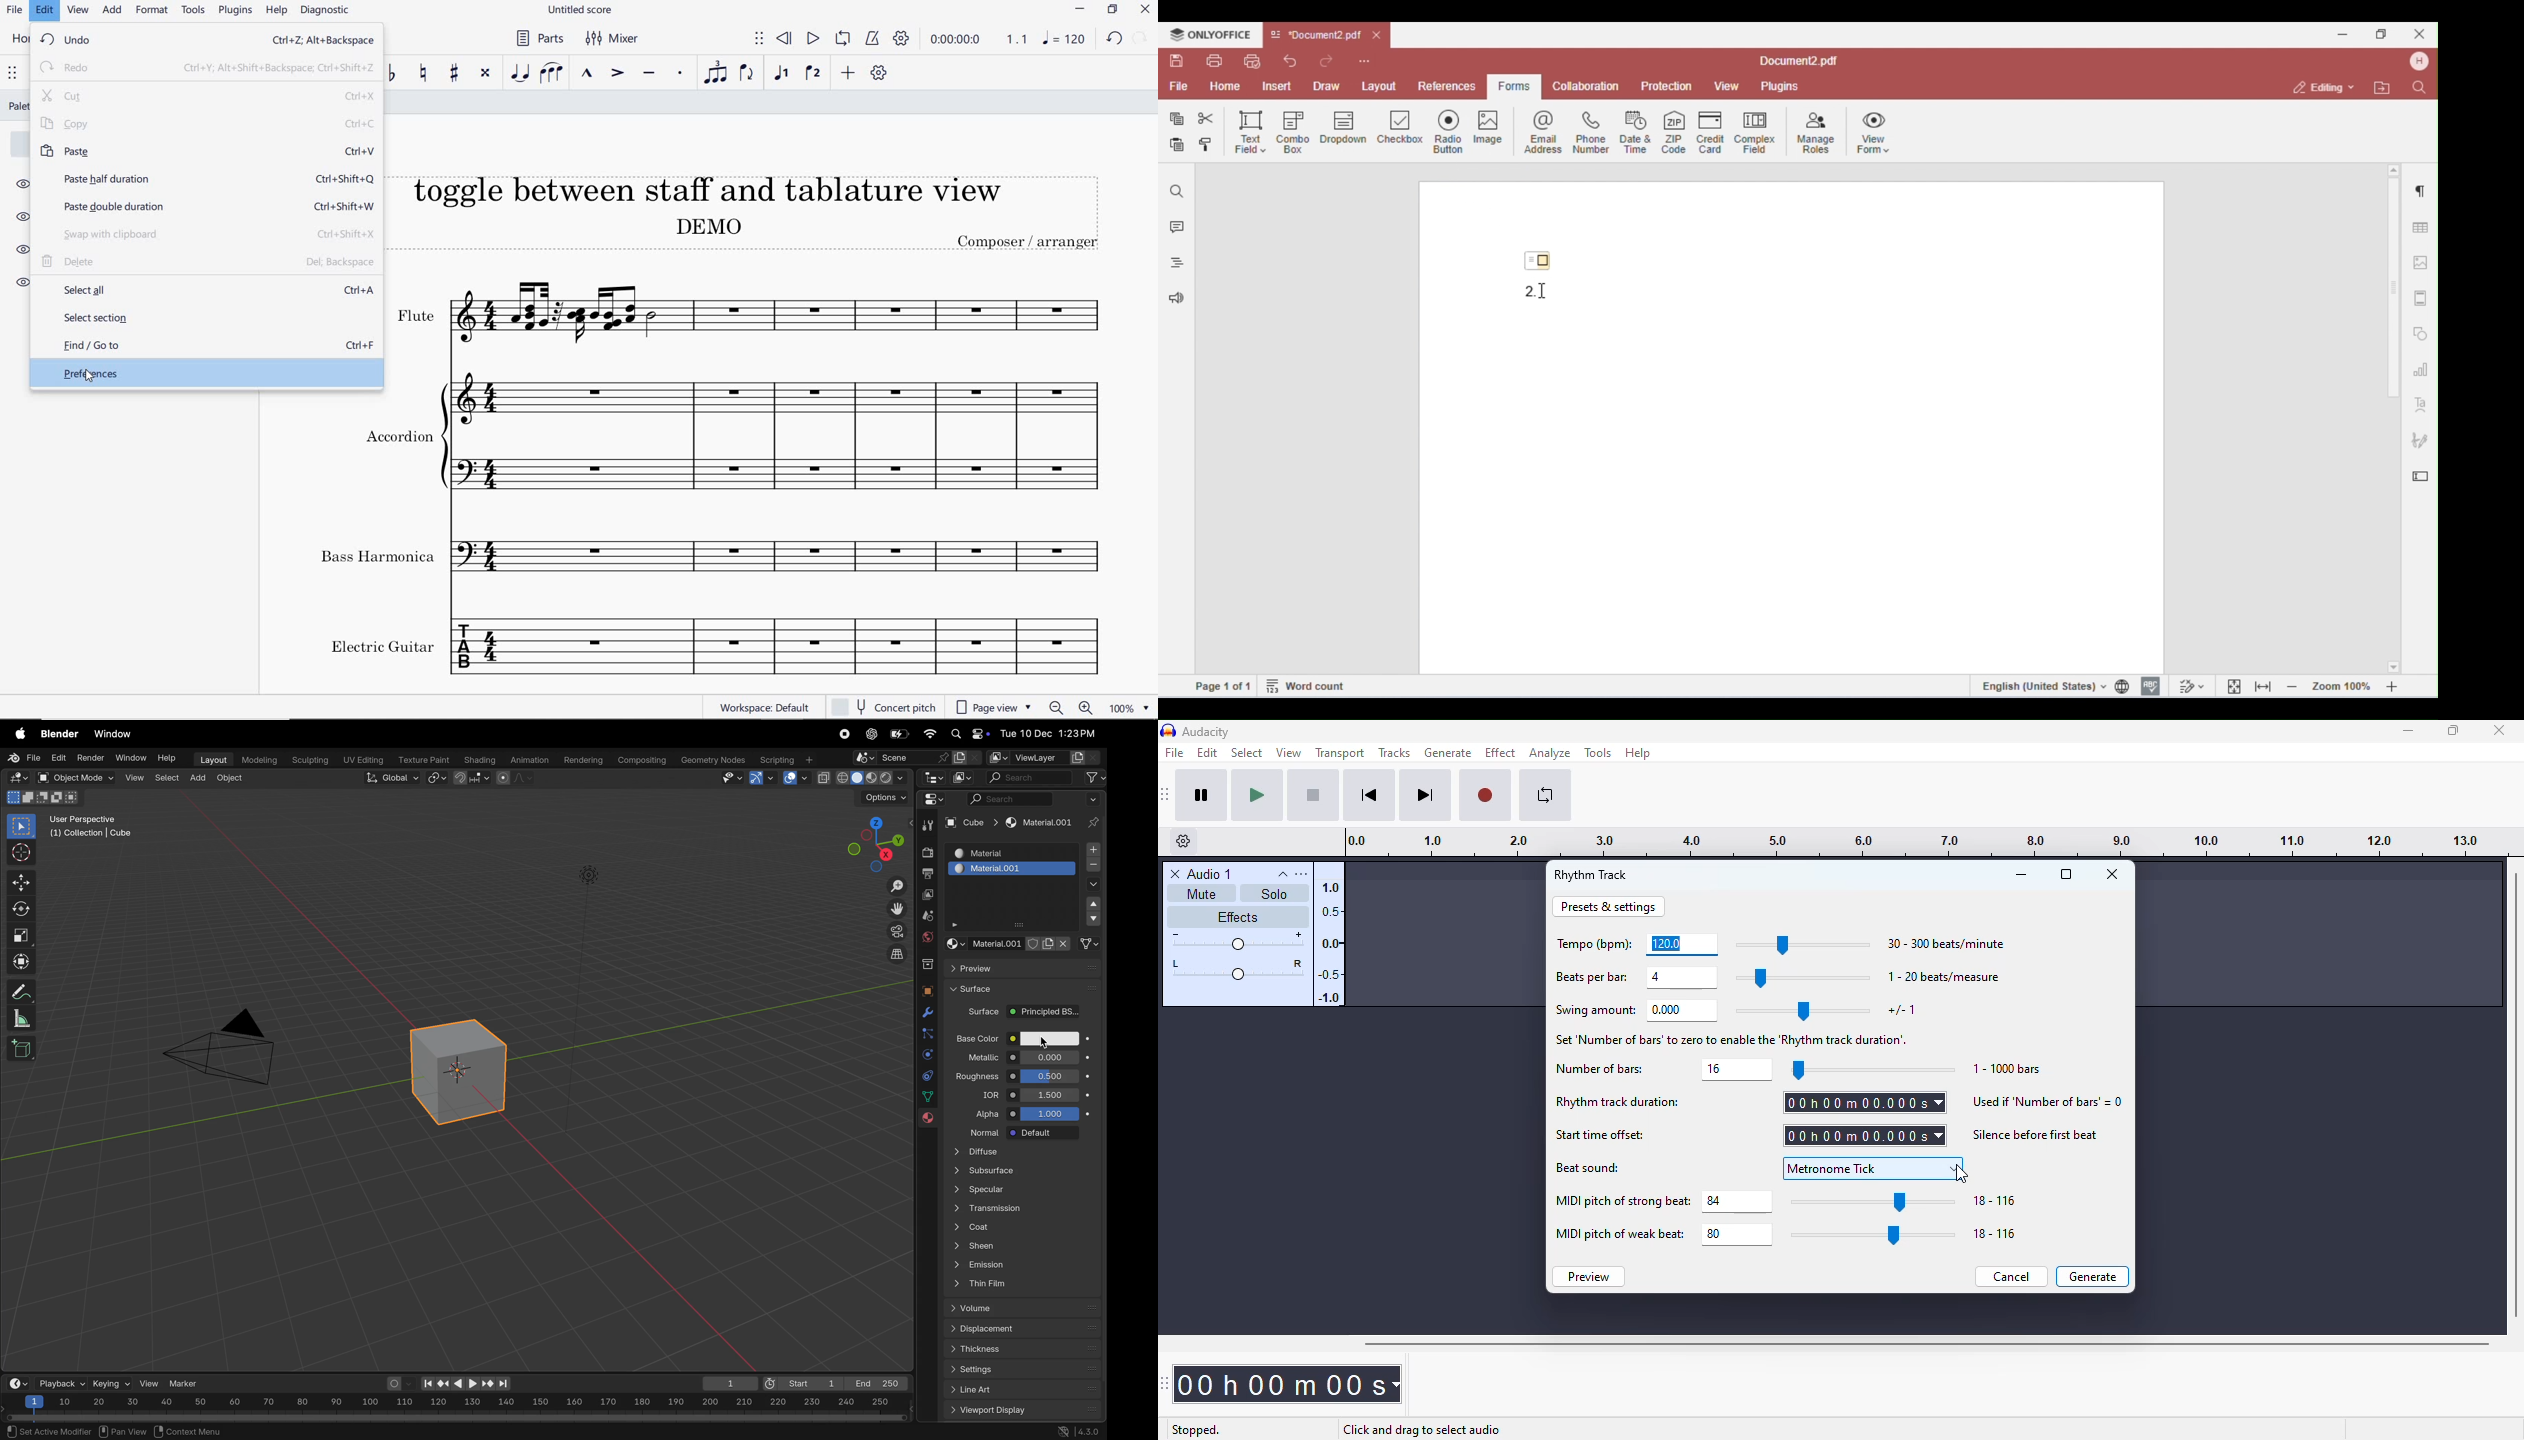 The image size is (2548, 1456). Describe the element at coordinates (1211, 874) in the screenshot. I see `audio 1` at that location.